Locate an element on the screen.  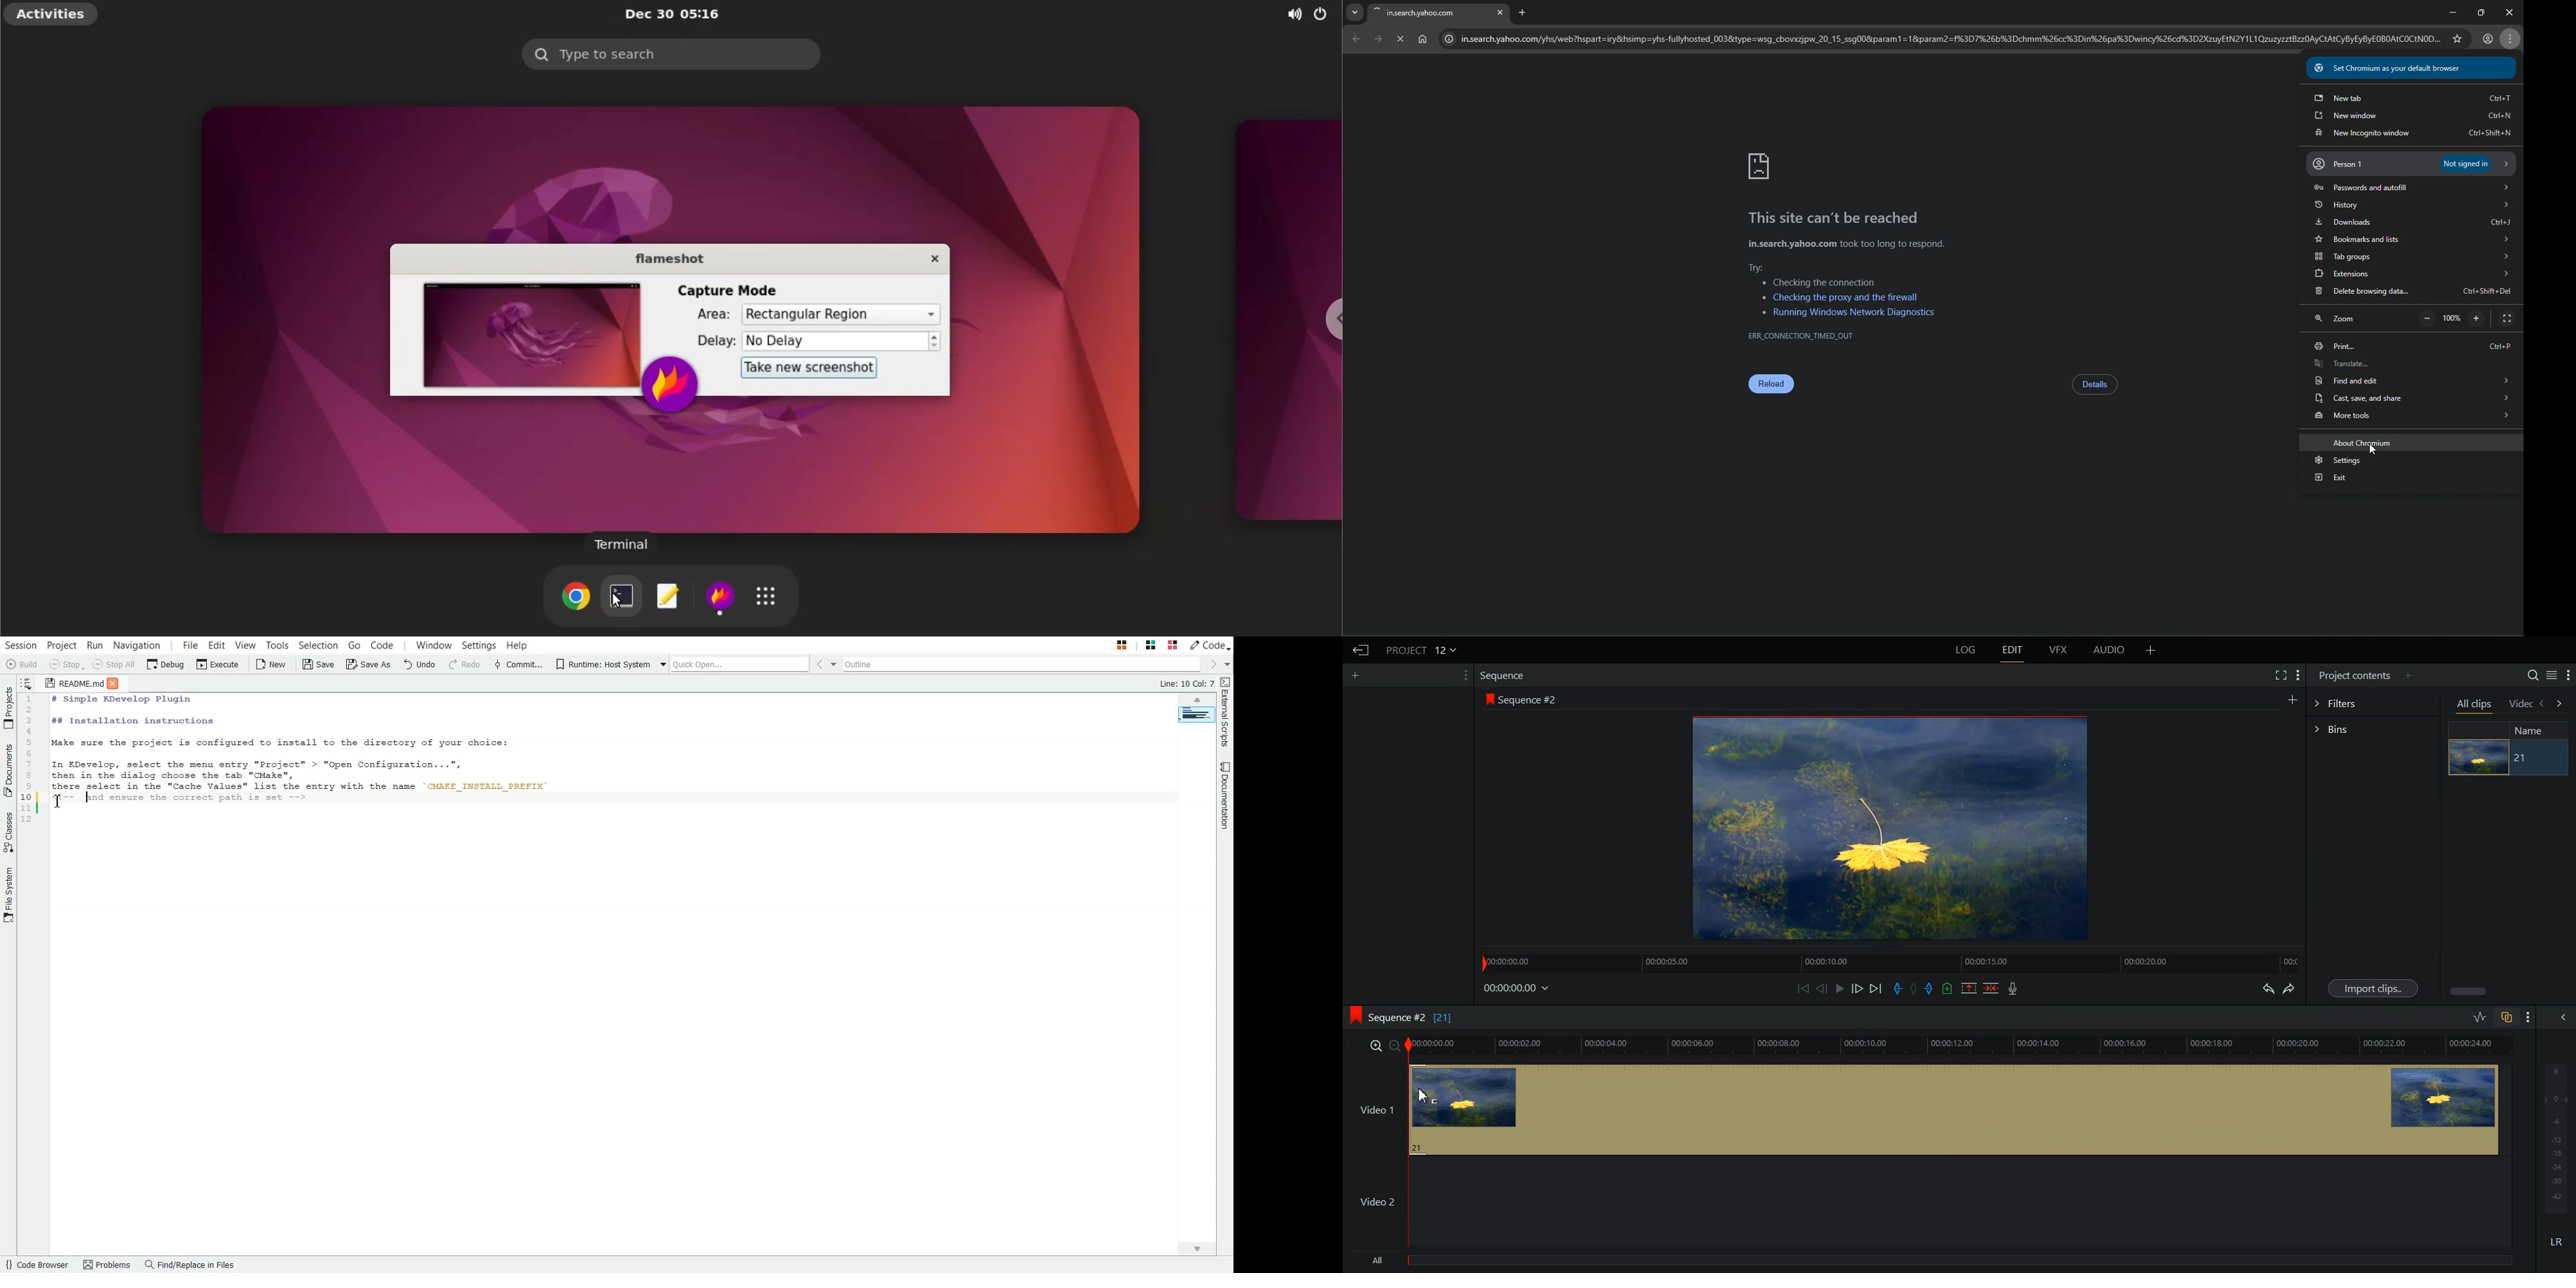
## Installation Instructions is located at coordinates (131, 721).